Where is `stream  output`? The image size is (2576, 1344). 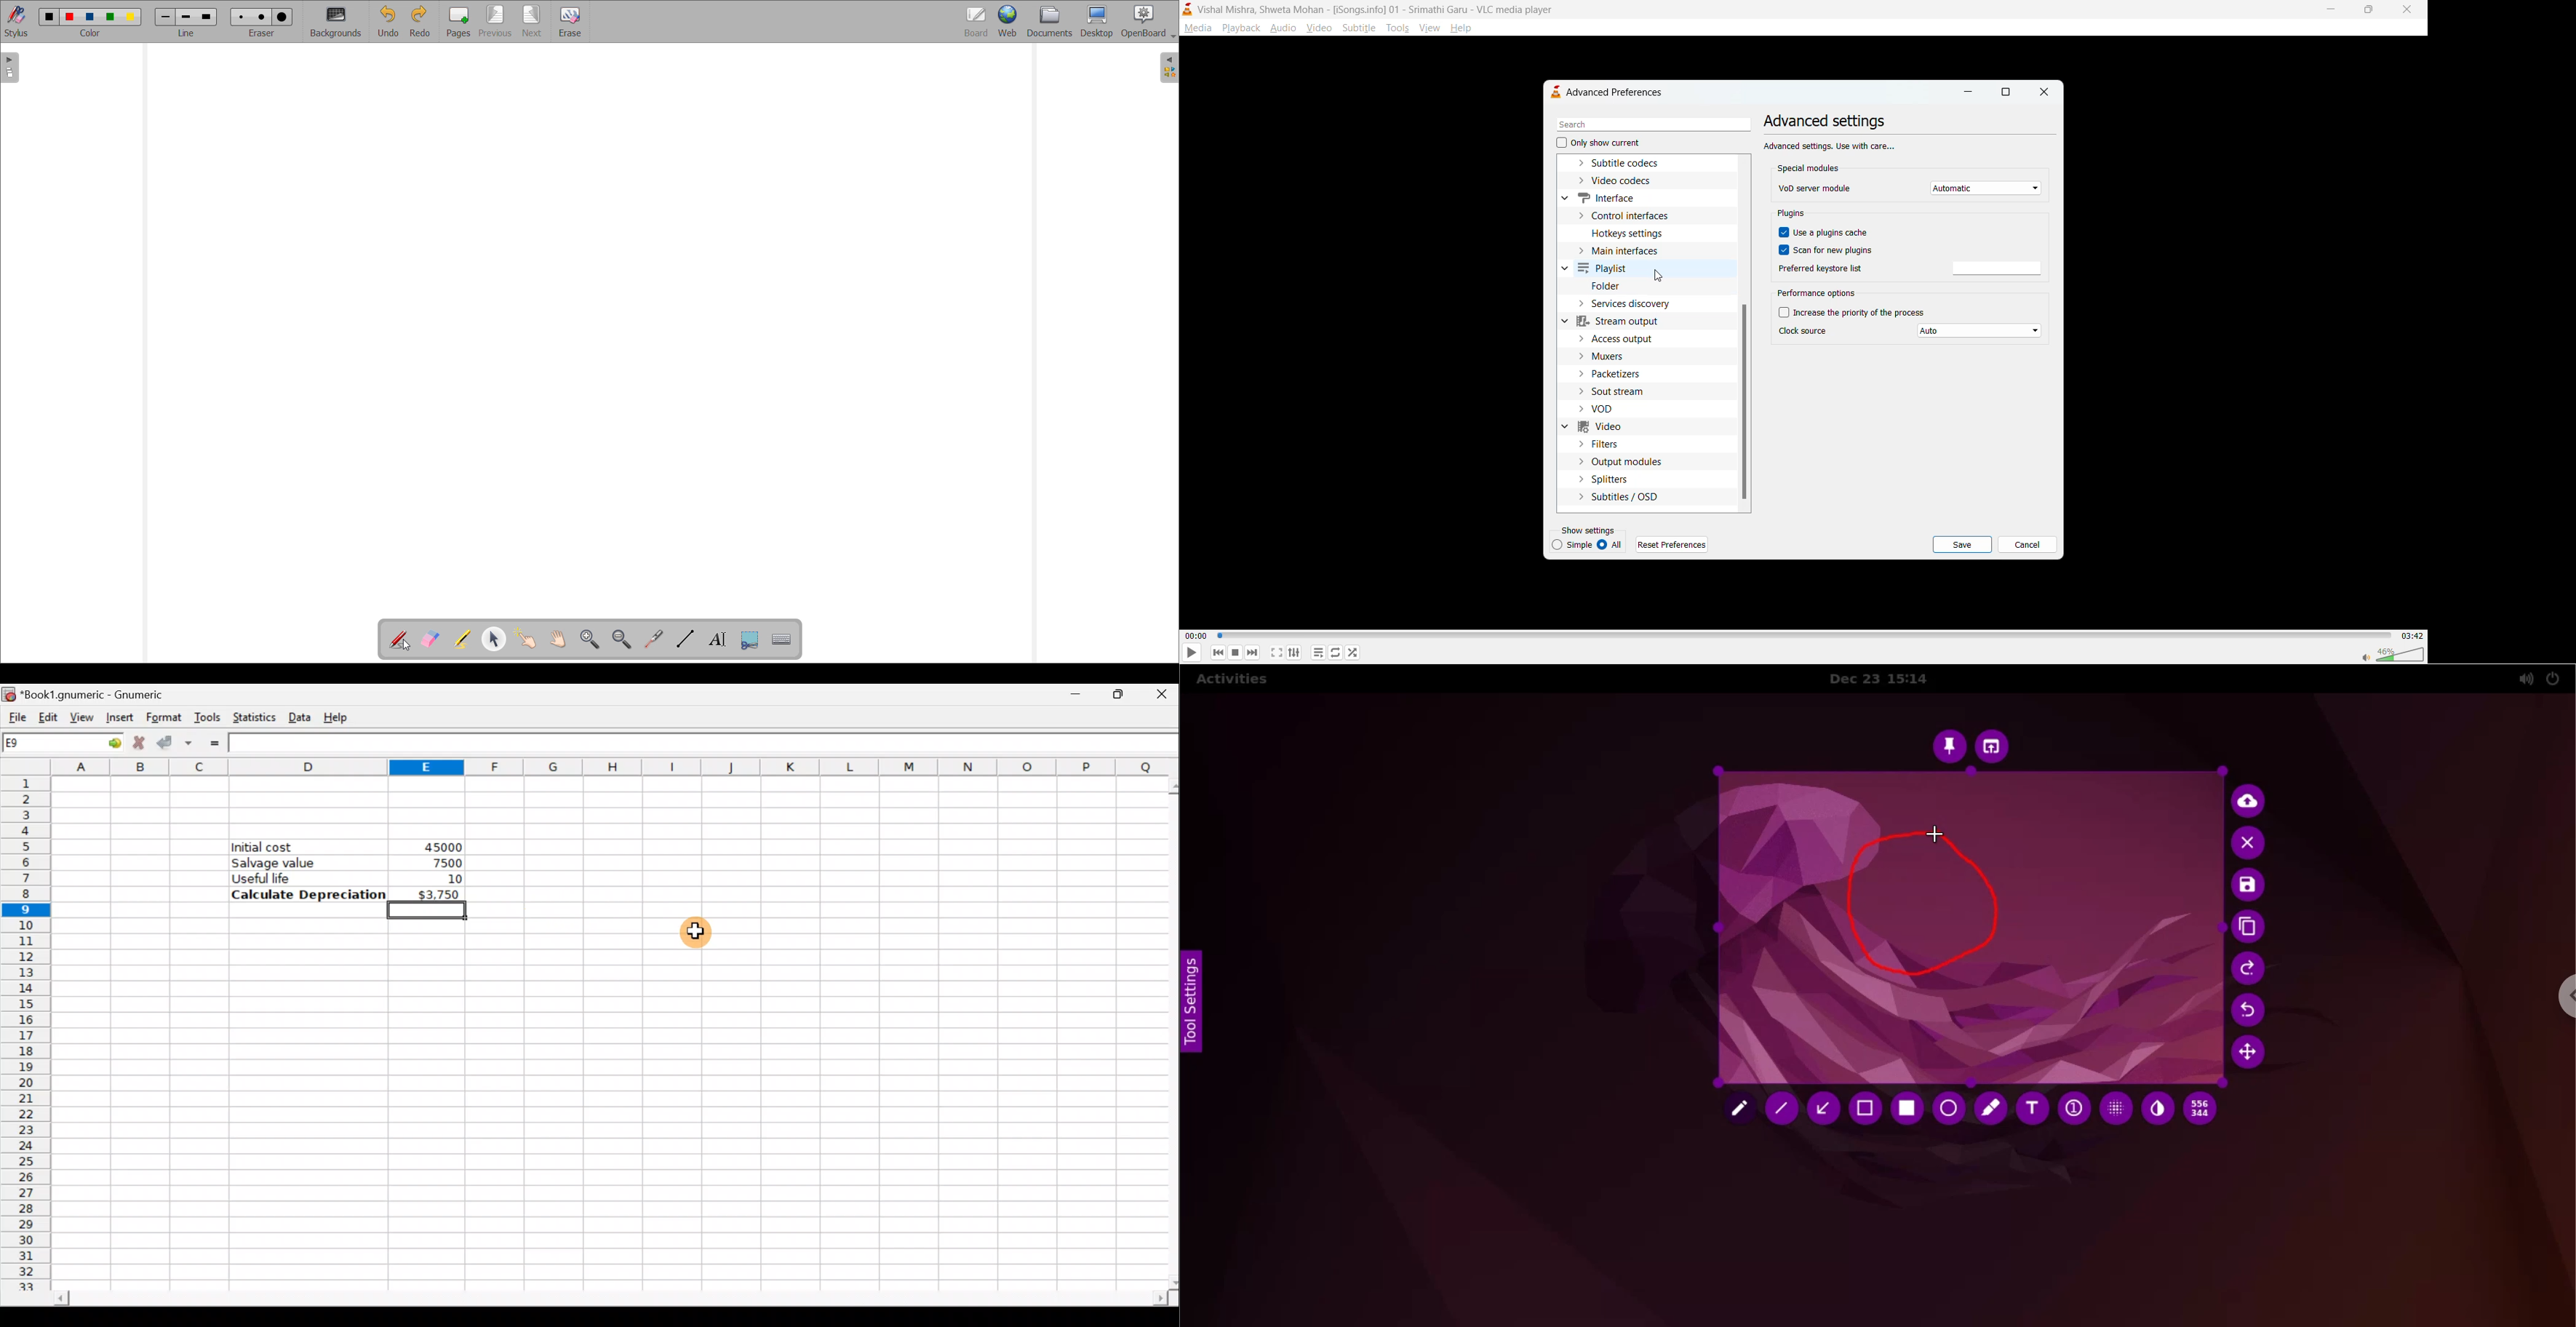
stream  output is located at coordinates (1625, 321).